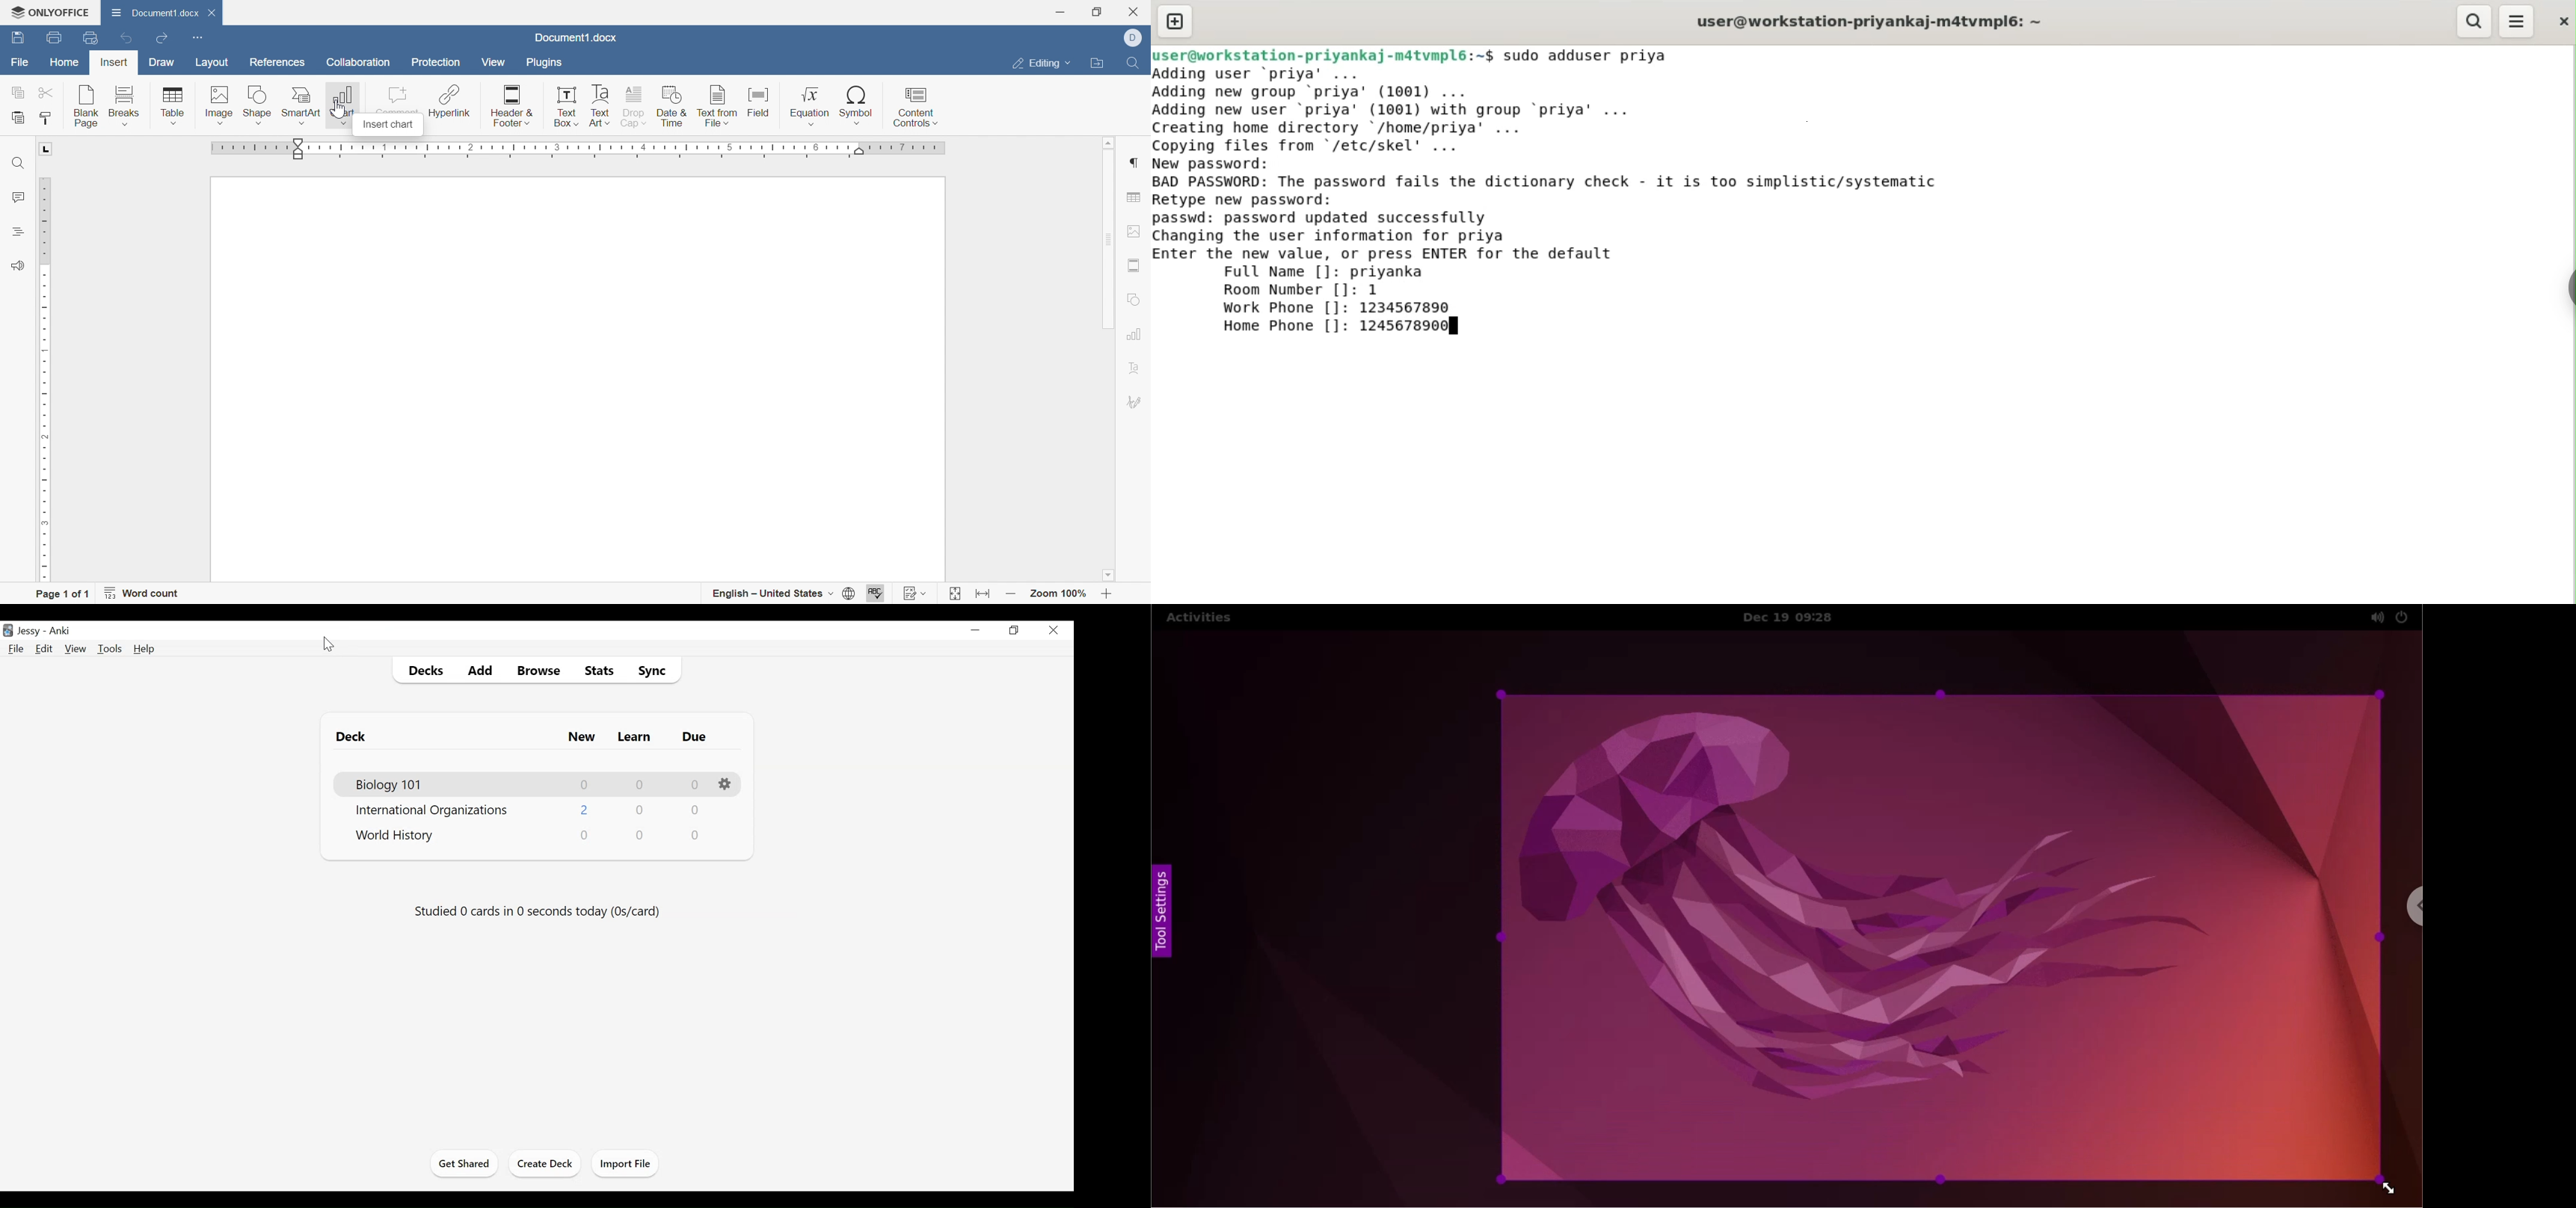 This screenshot has width=2576, height=1232. Describe the element at coordinates (513, 104) in the screenshot. I see `Header & Footer` at that location.